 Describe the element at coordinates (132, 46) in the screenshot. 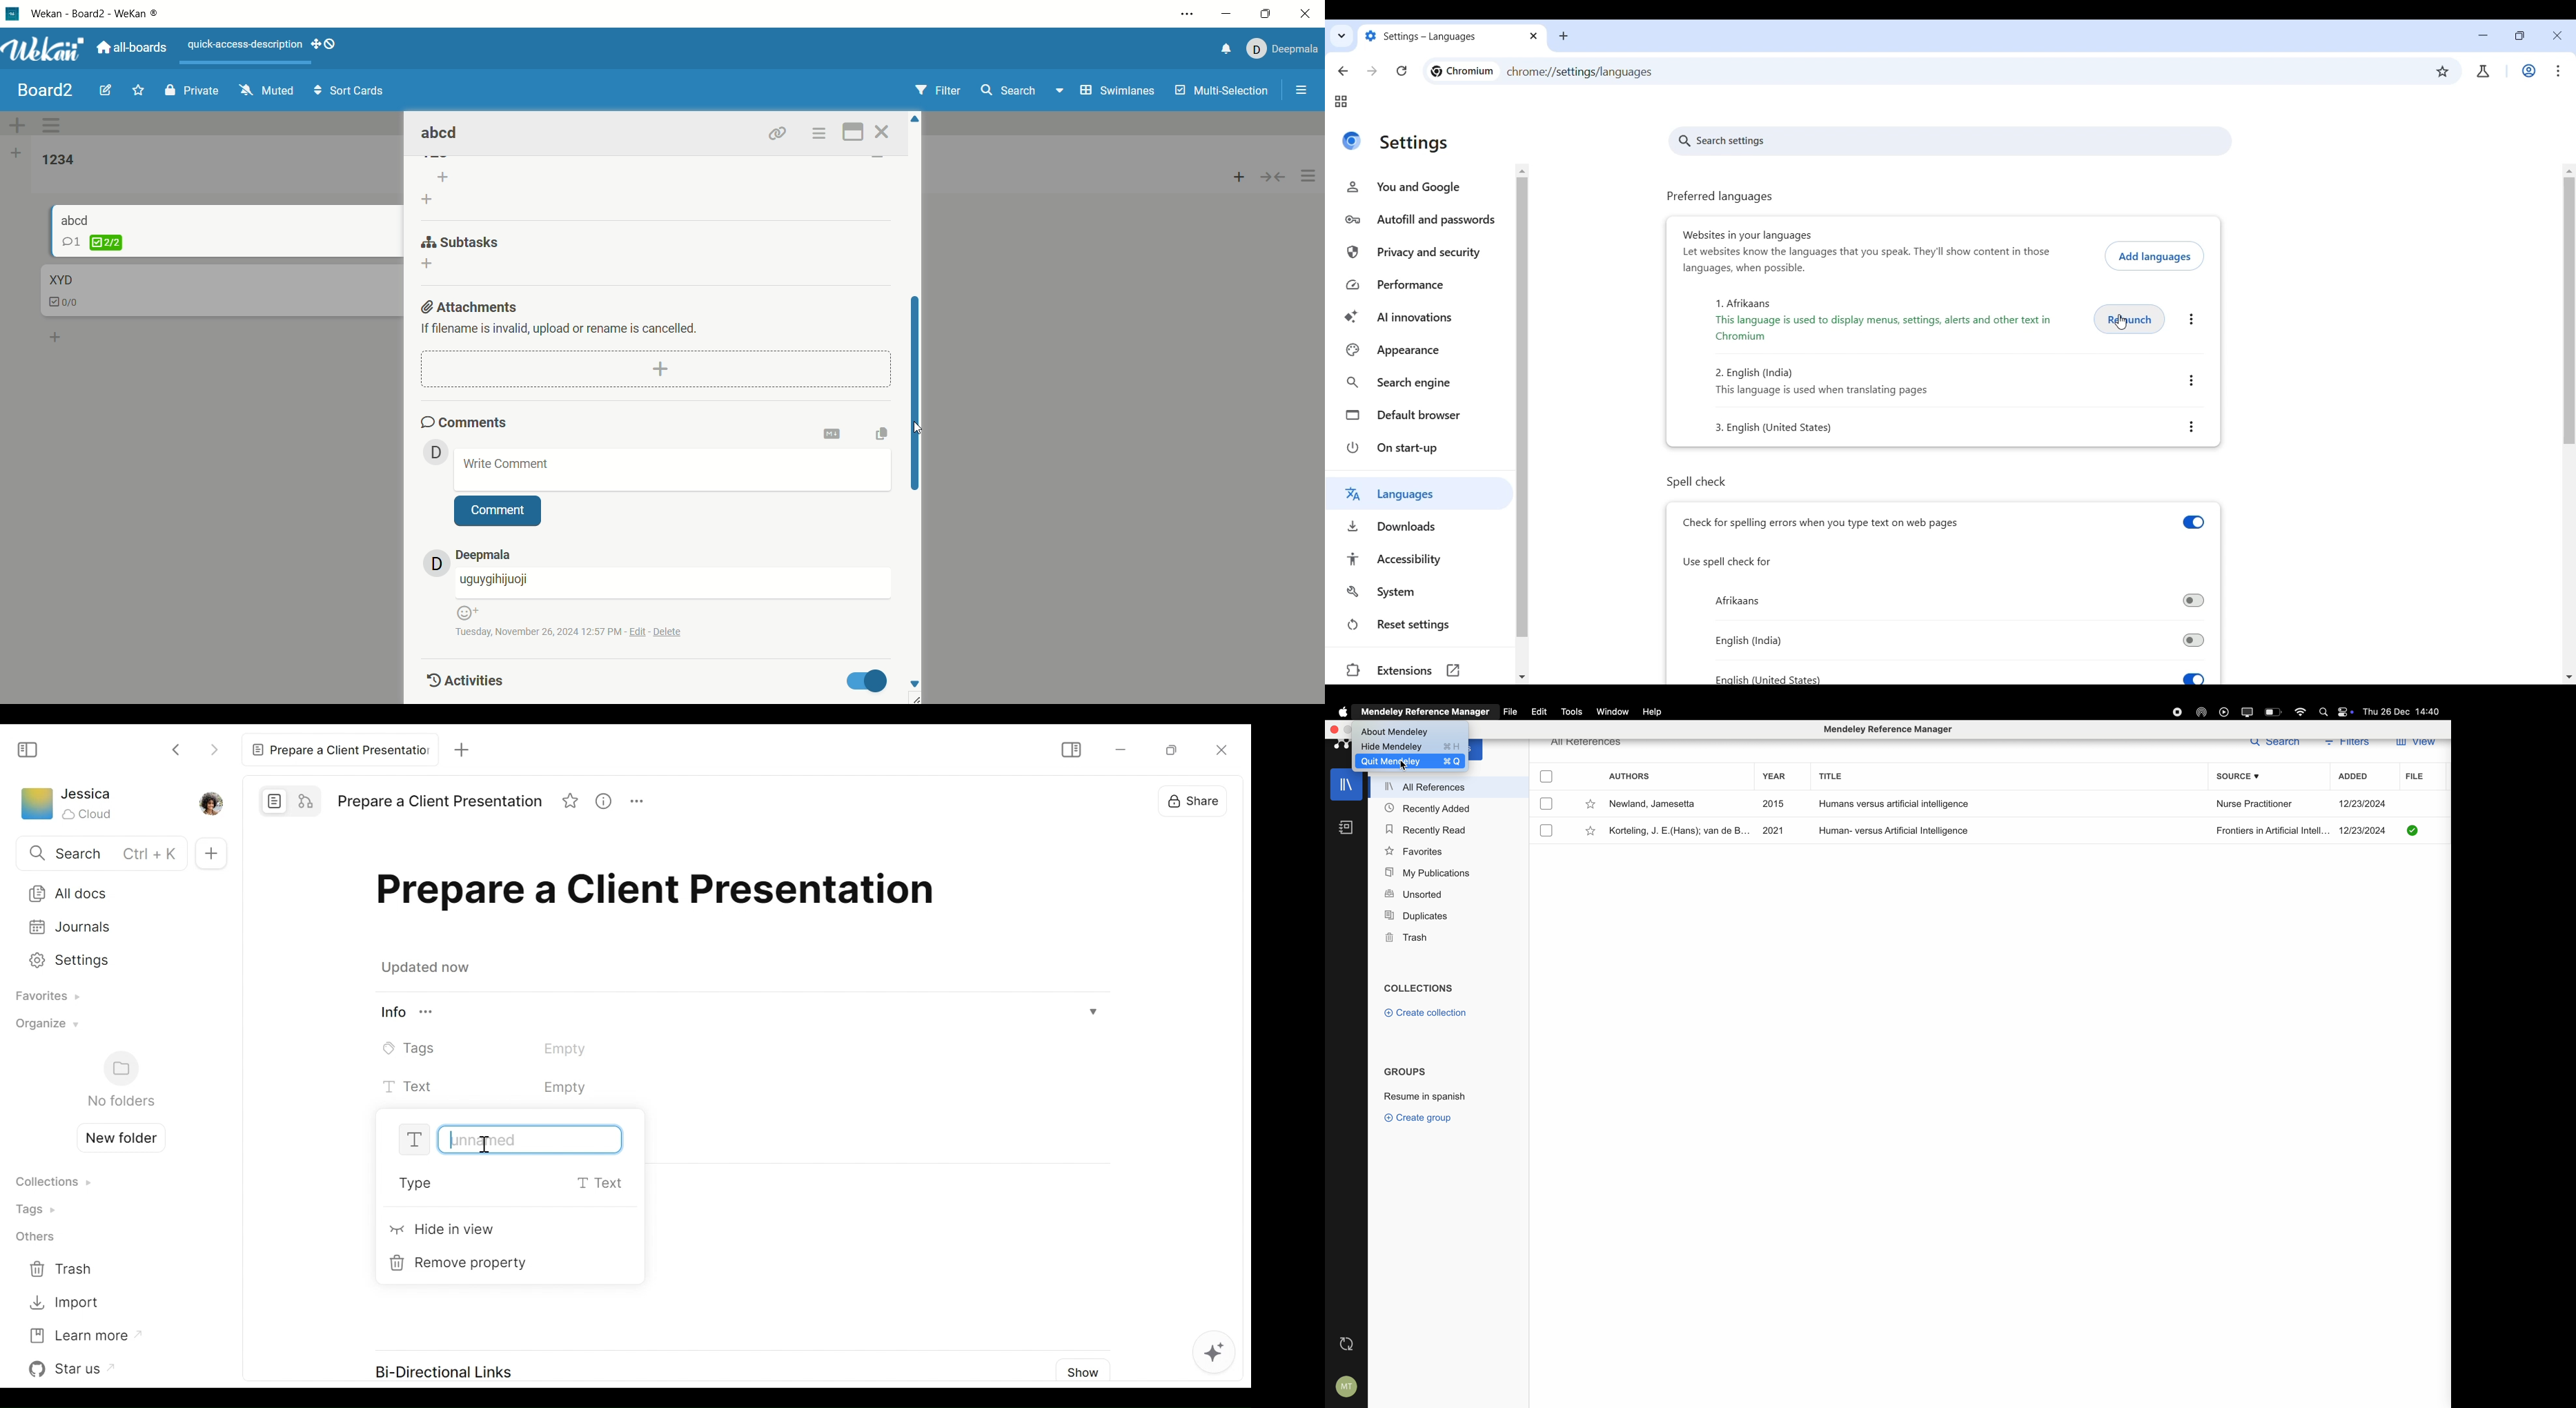

I see `all boards` at that location.